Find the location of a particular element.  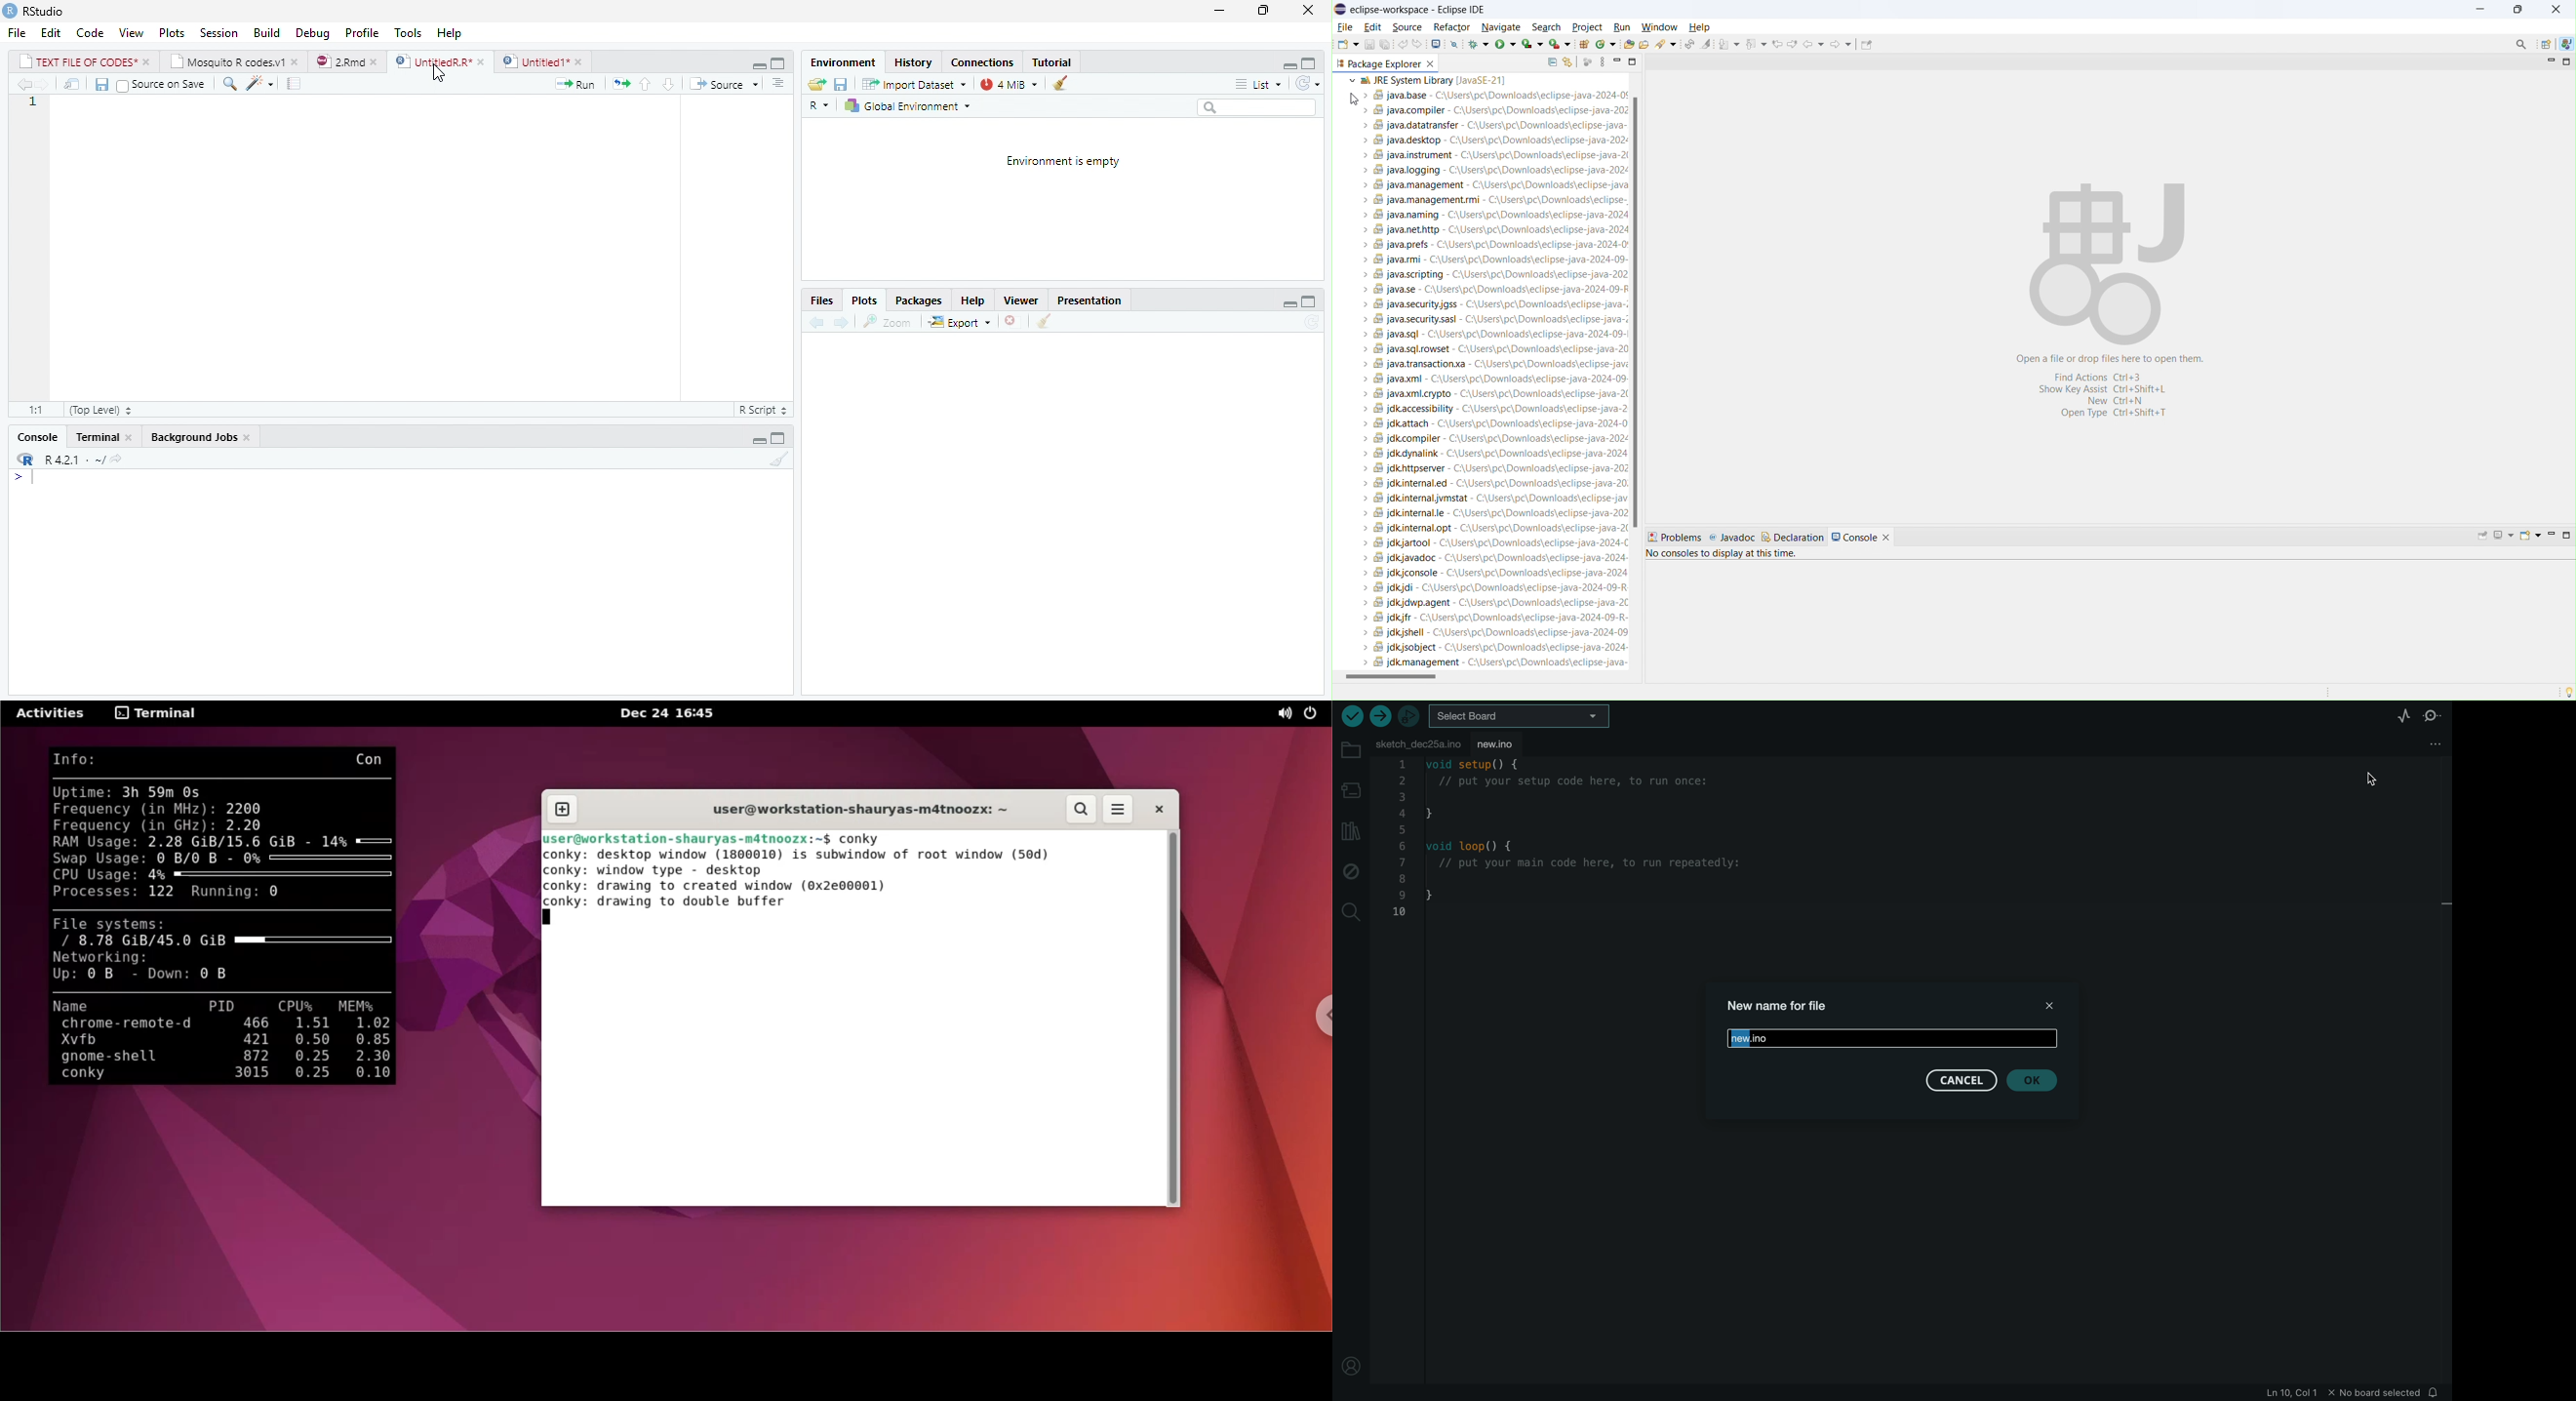

refresh is located at coordinates (1314, 85).